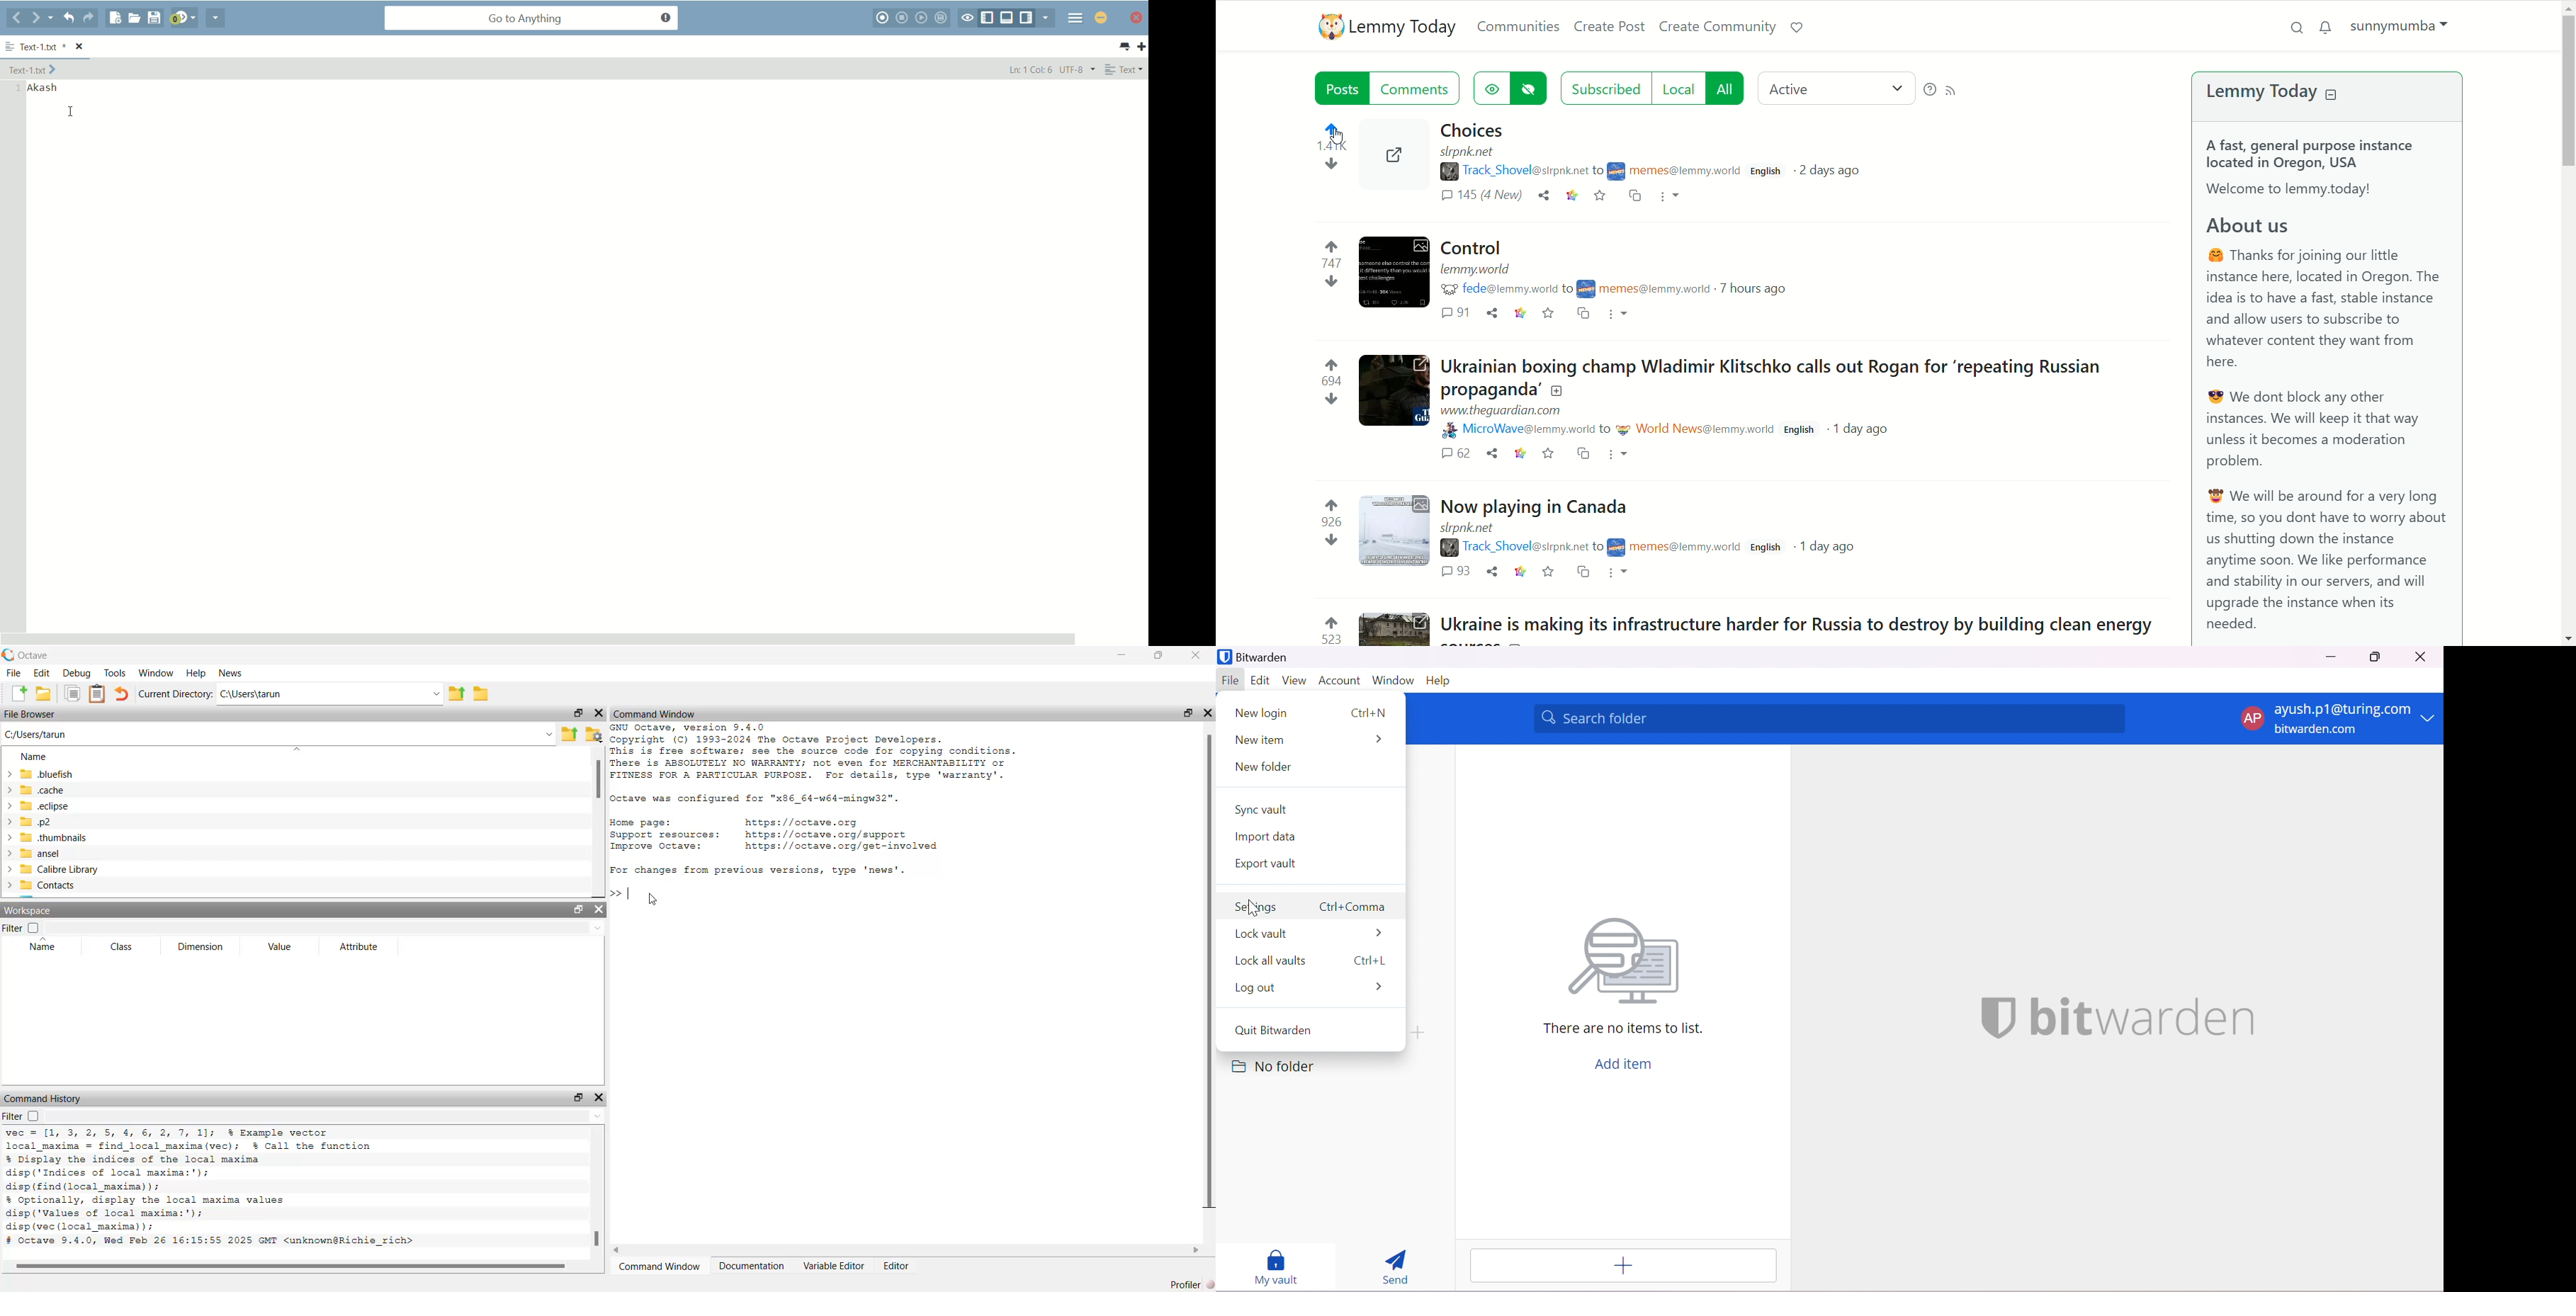 This screenshot has width=2576, height=1316. Describe the element at coordinates (72, 694) in the screenshot. I see `Copy` at that location.